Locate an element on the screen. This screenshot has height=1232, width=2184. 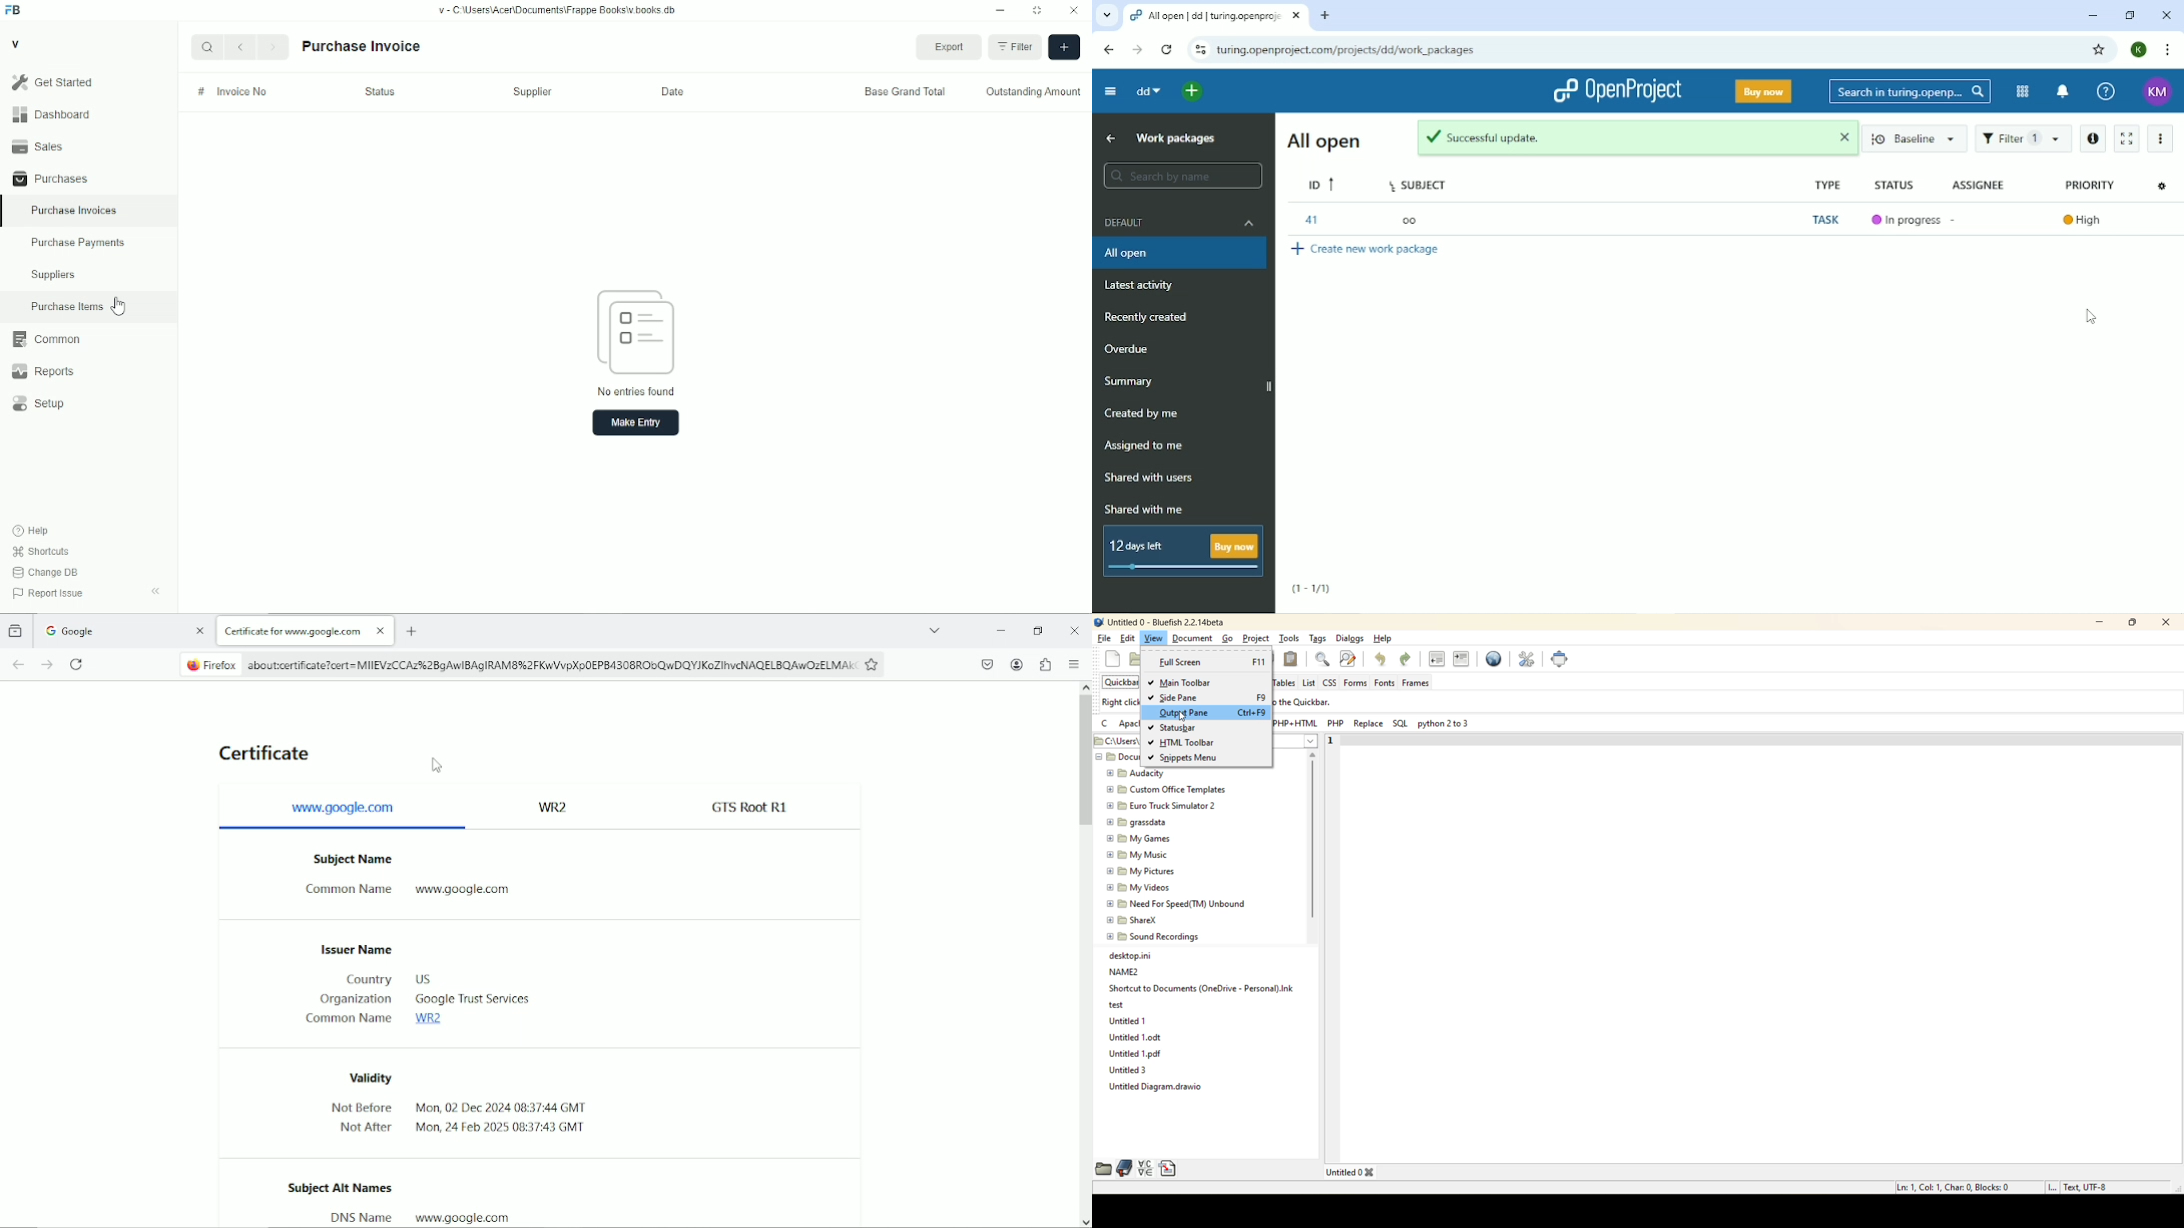
get started is located at coordinates (53, 82).